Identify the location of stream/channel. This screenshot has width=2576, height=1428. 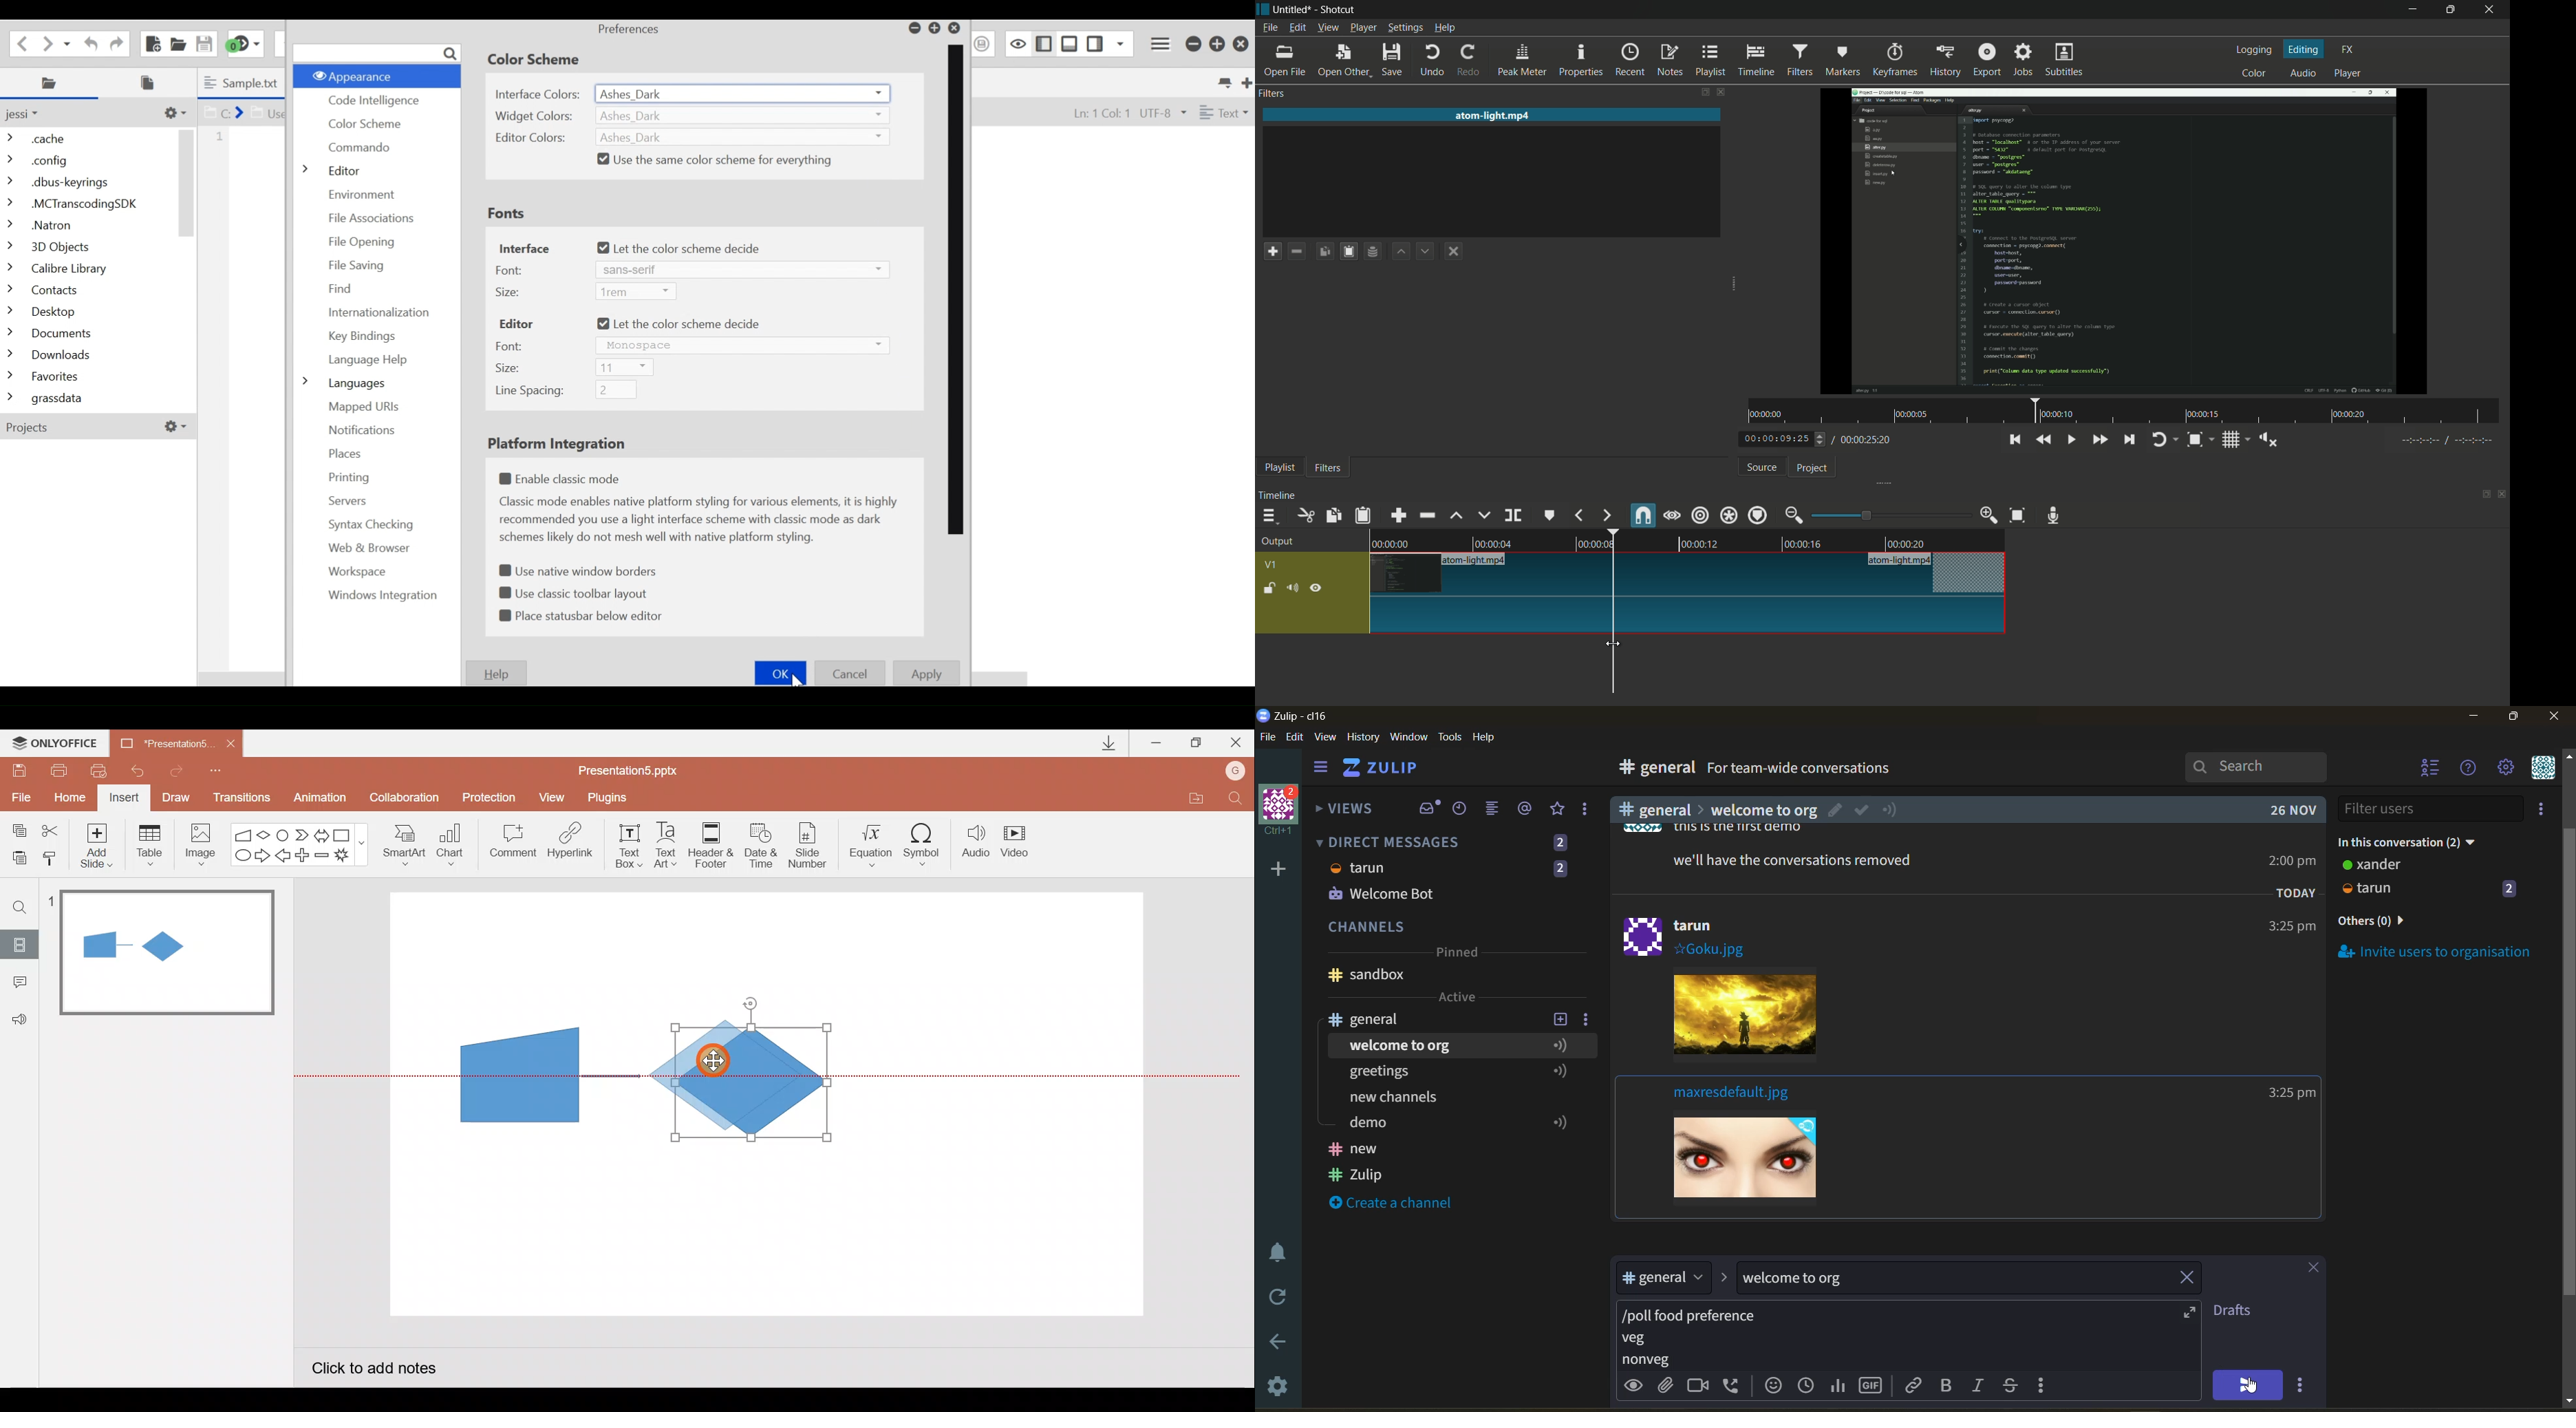
(1667, 1276).